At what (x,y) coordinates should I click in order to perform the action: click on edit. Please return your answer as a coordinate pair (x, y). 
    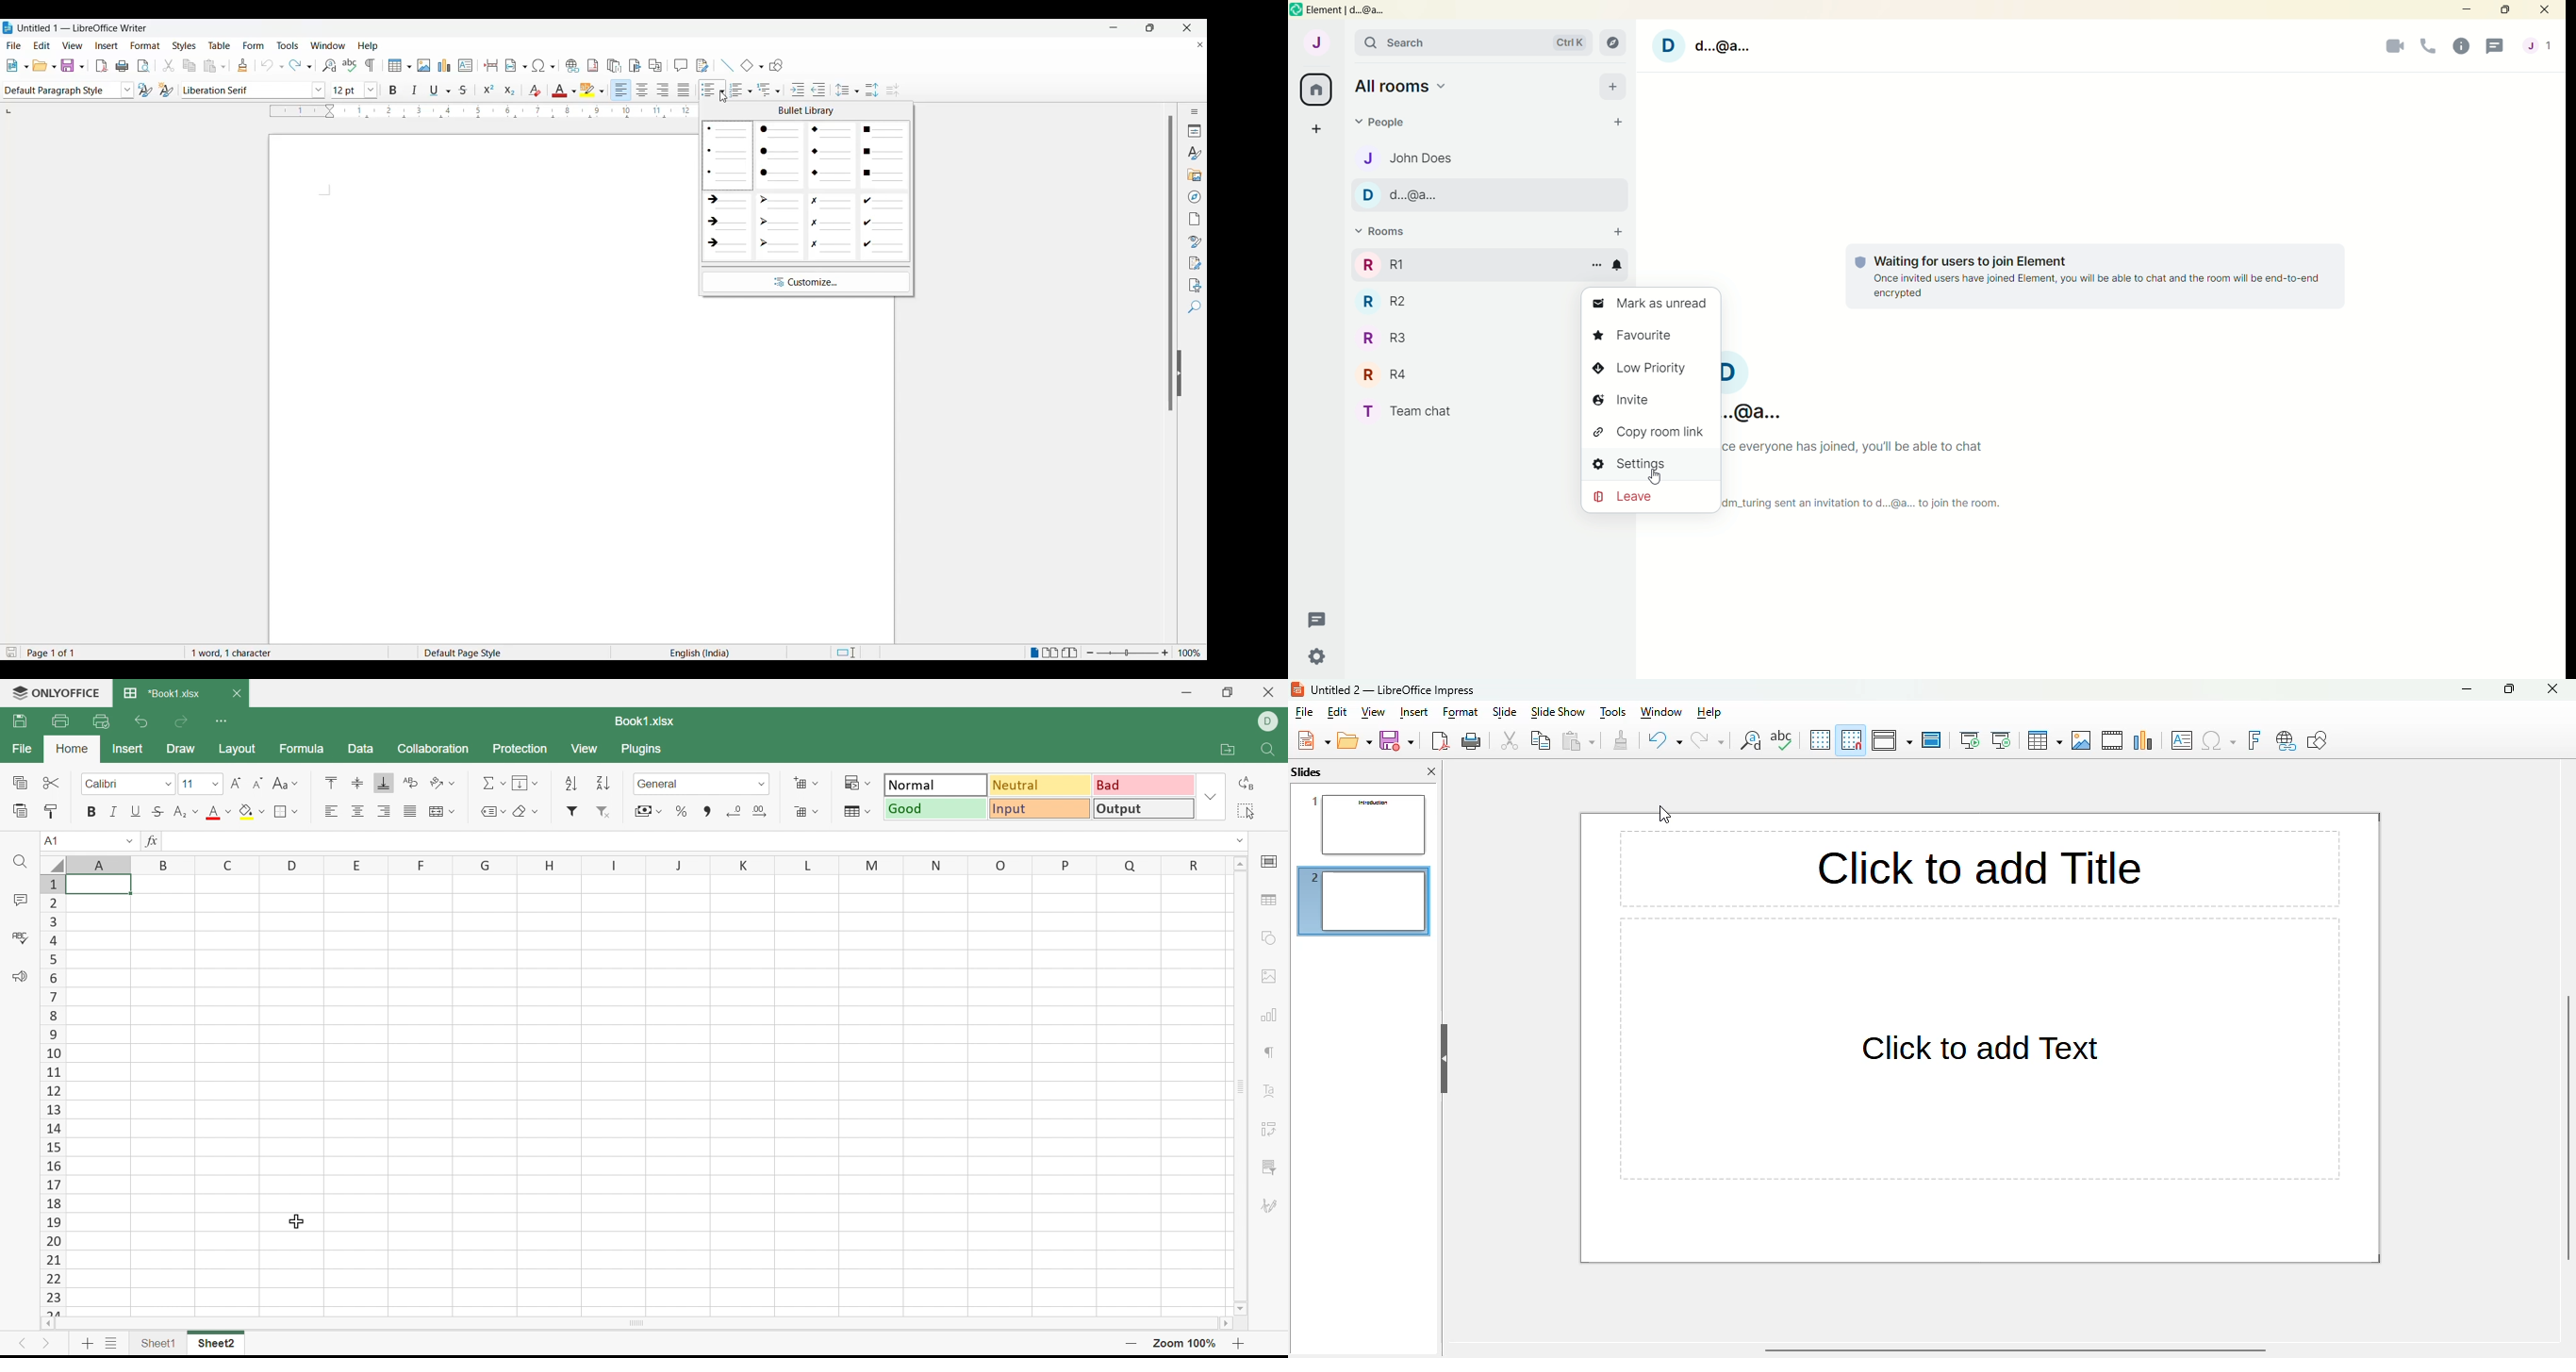
    Looking at the image, I should click on (1337, 712).